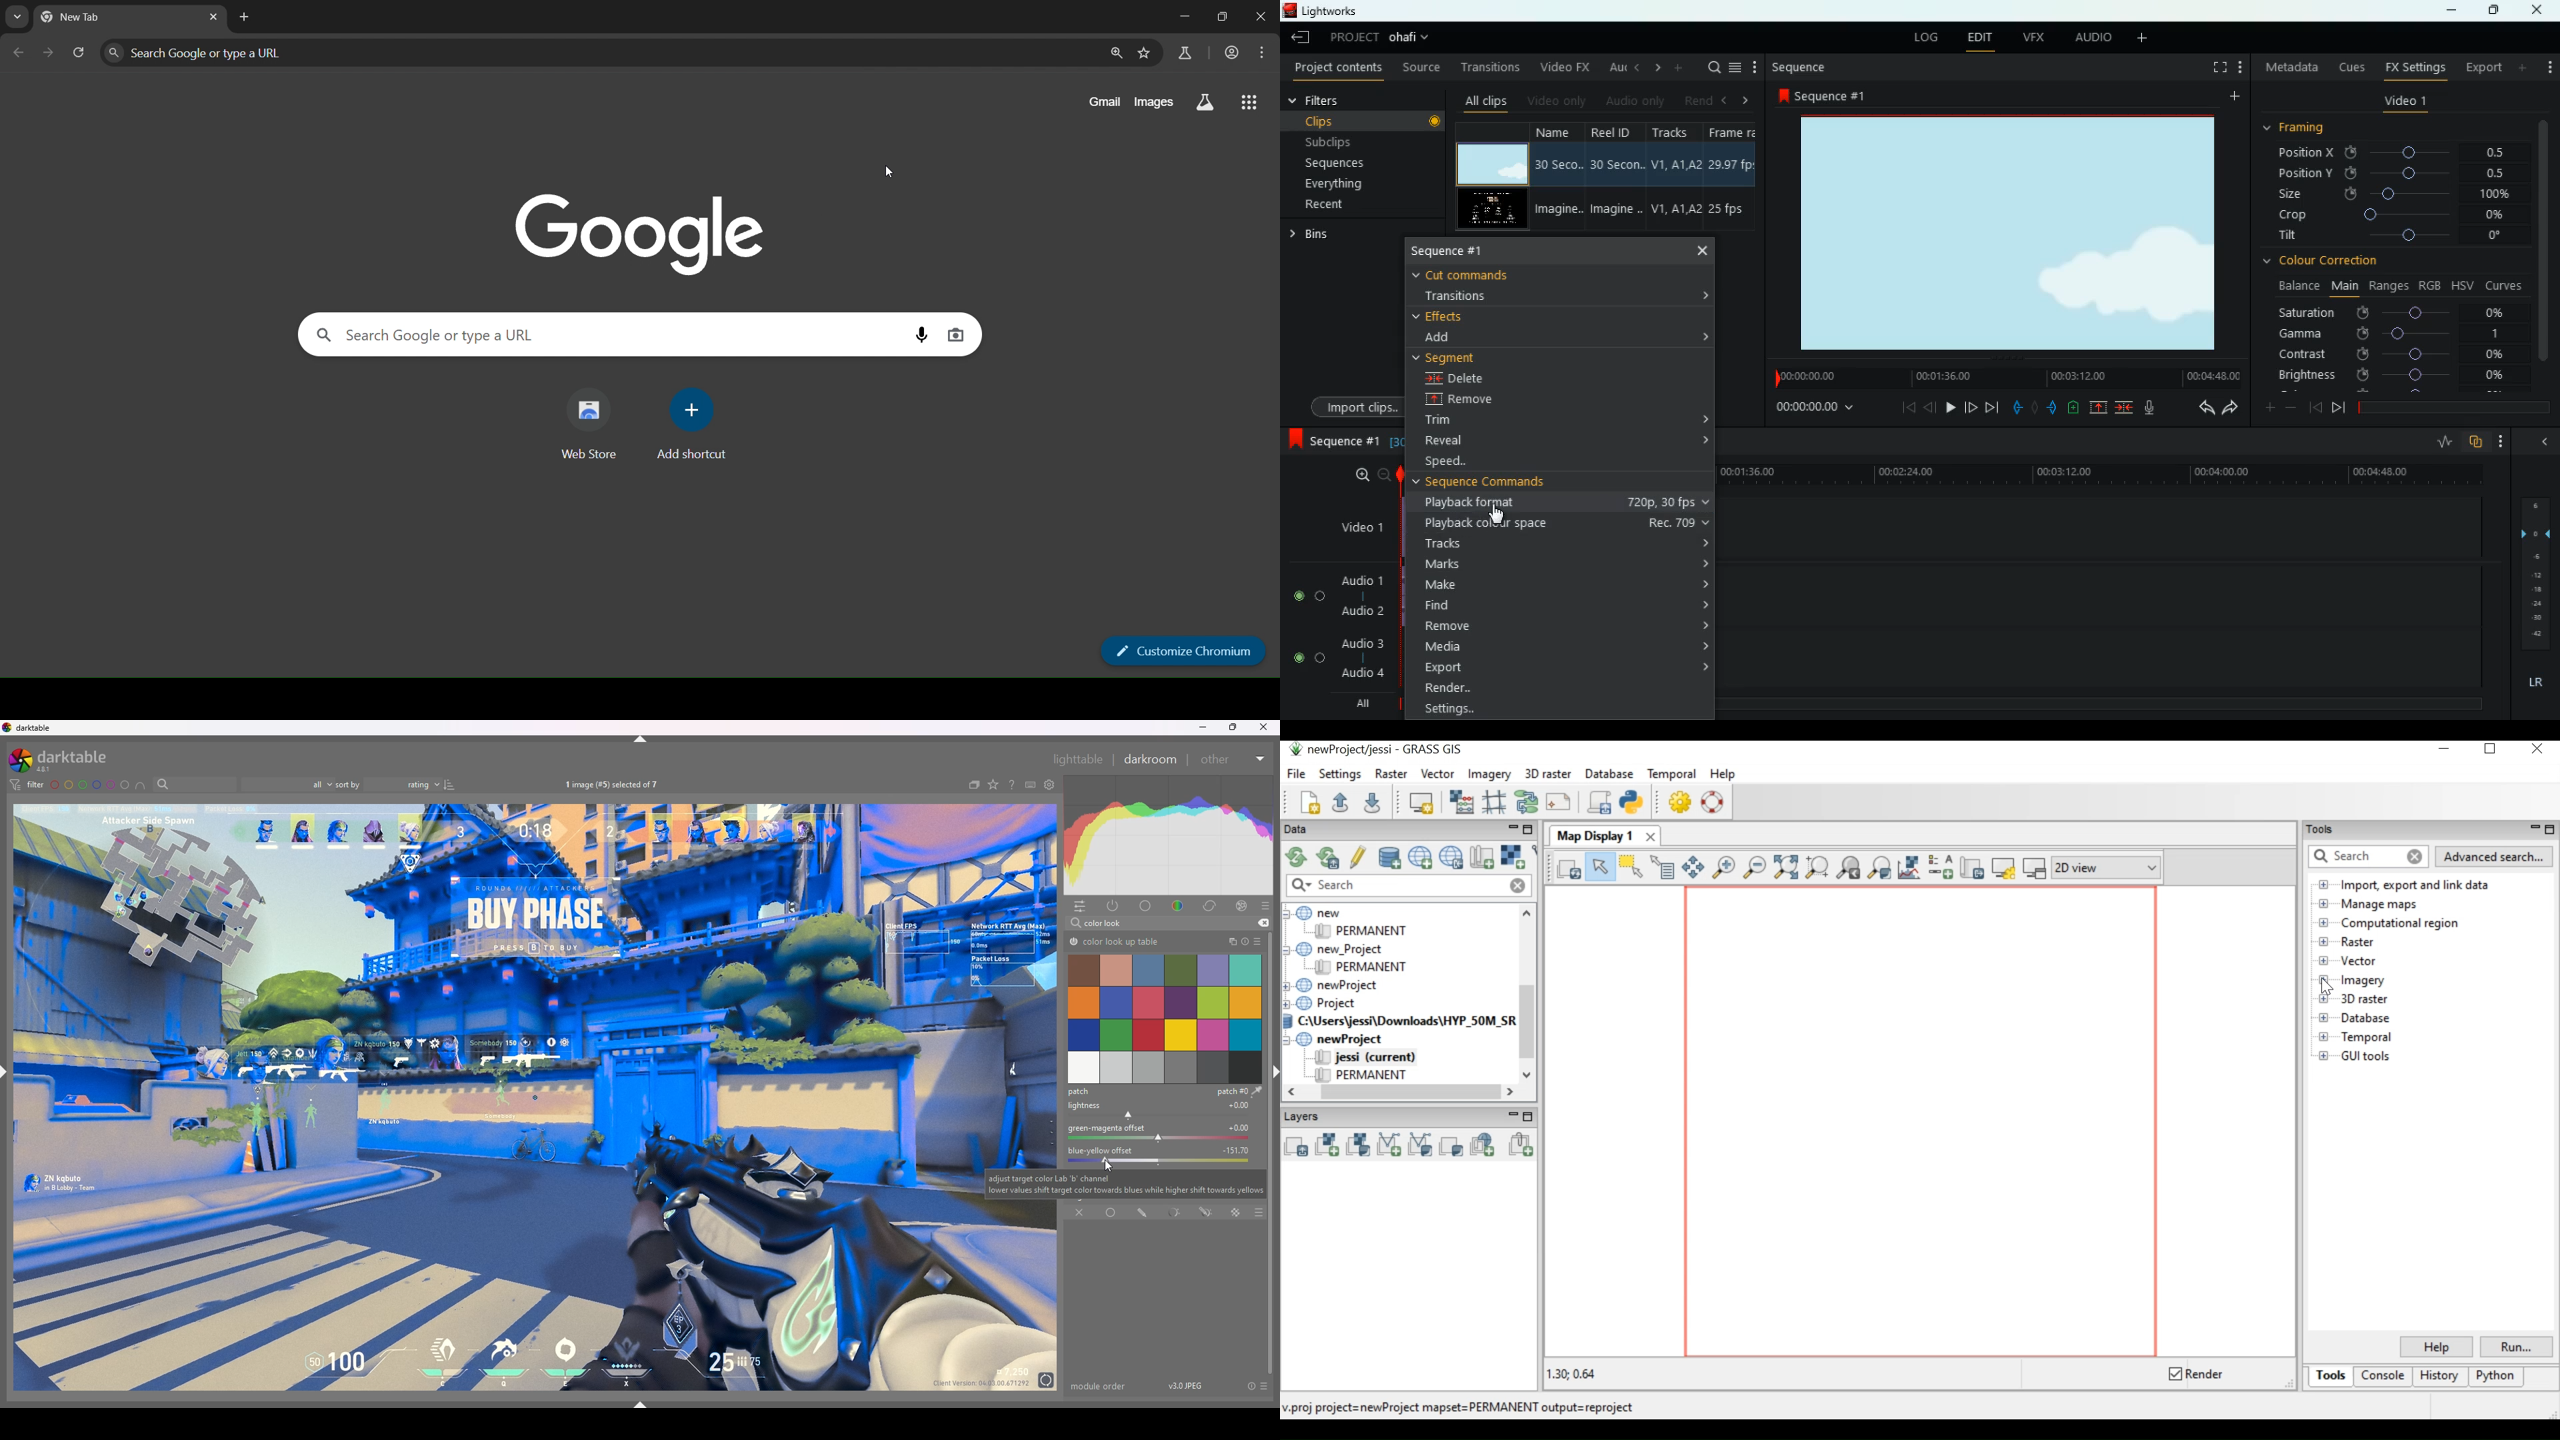 The image size is (2576, 1456). Describe the element at coordinates (1566, 68) in the screenshot. I see `video fx` at that location.